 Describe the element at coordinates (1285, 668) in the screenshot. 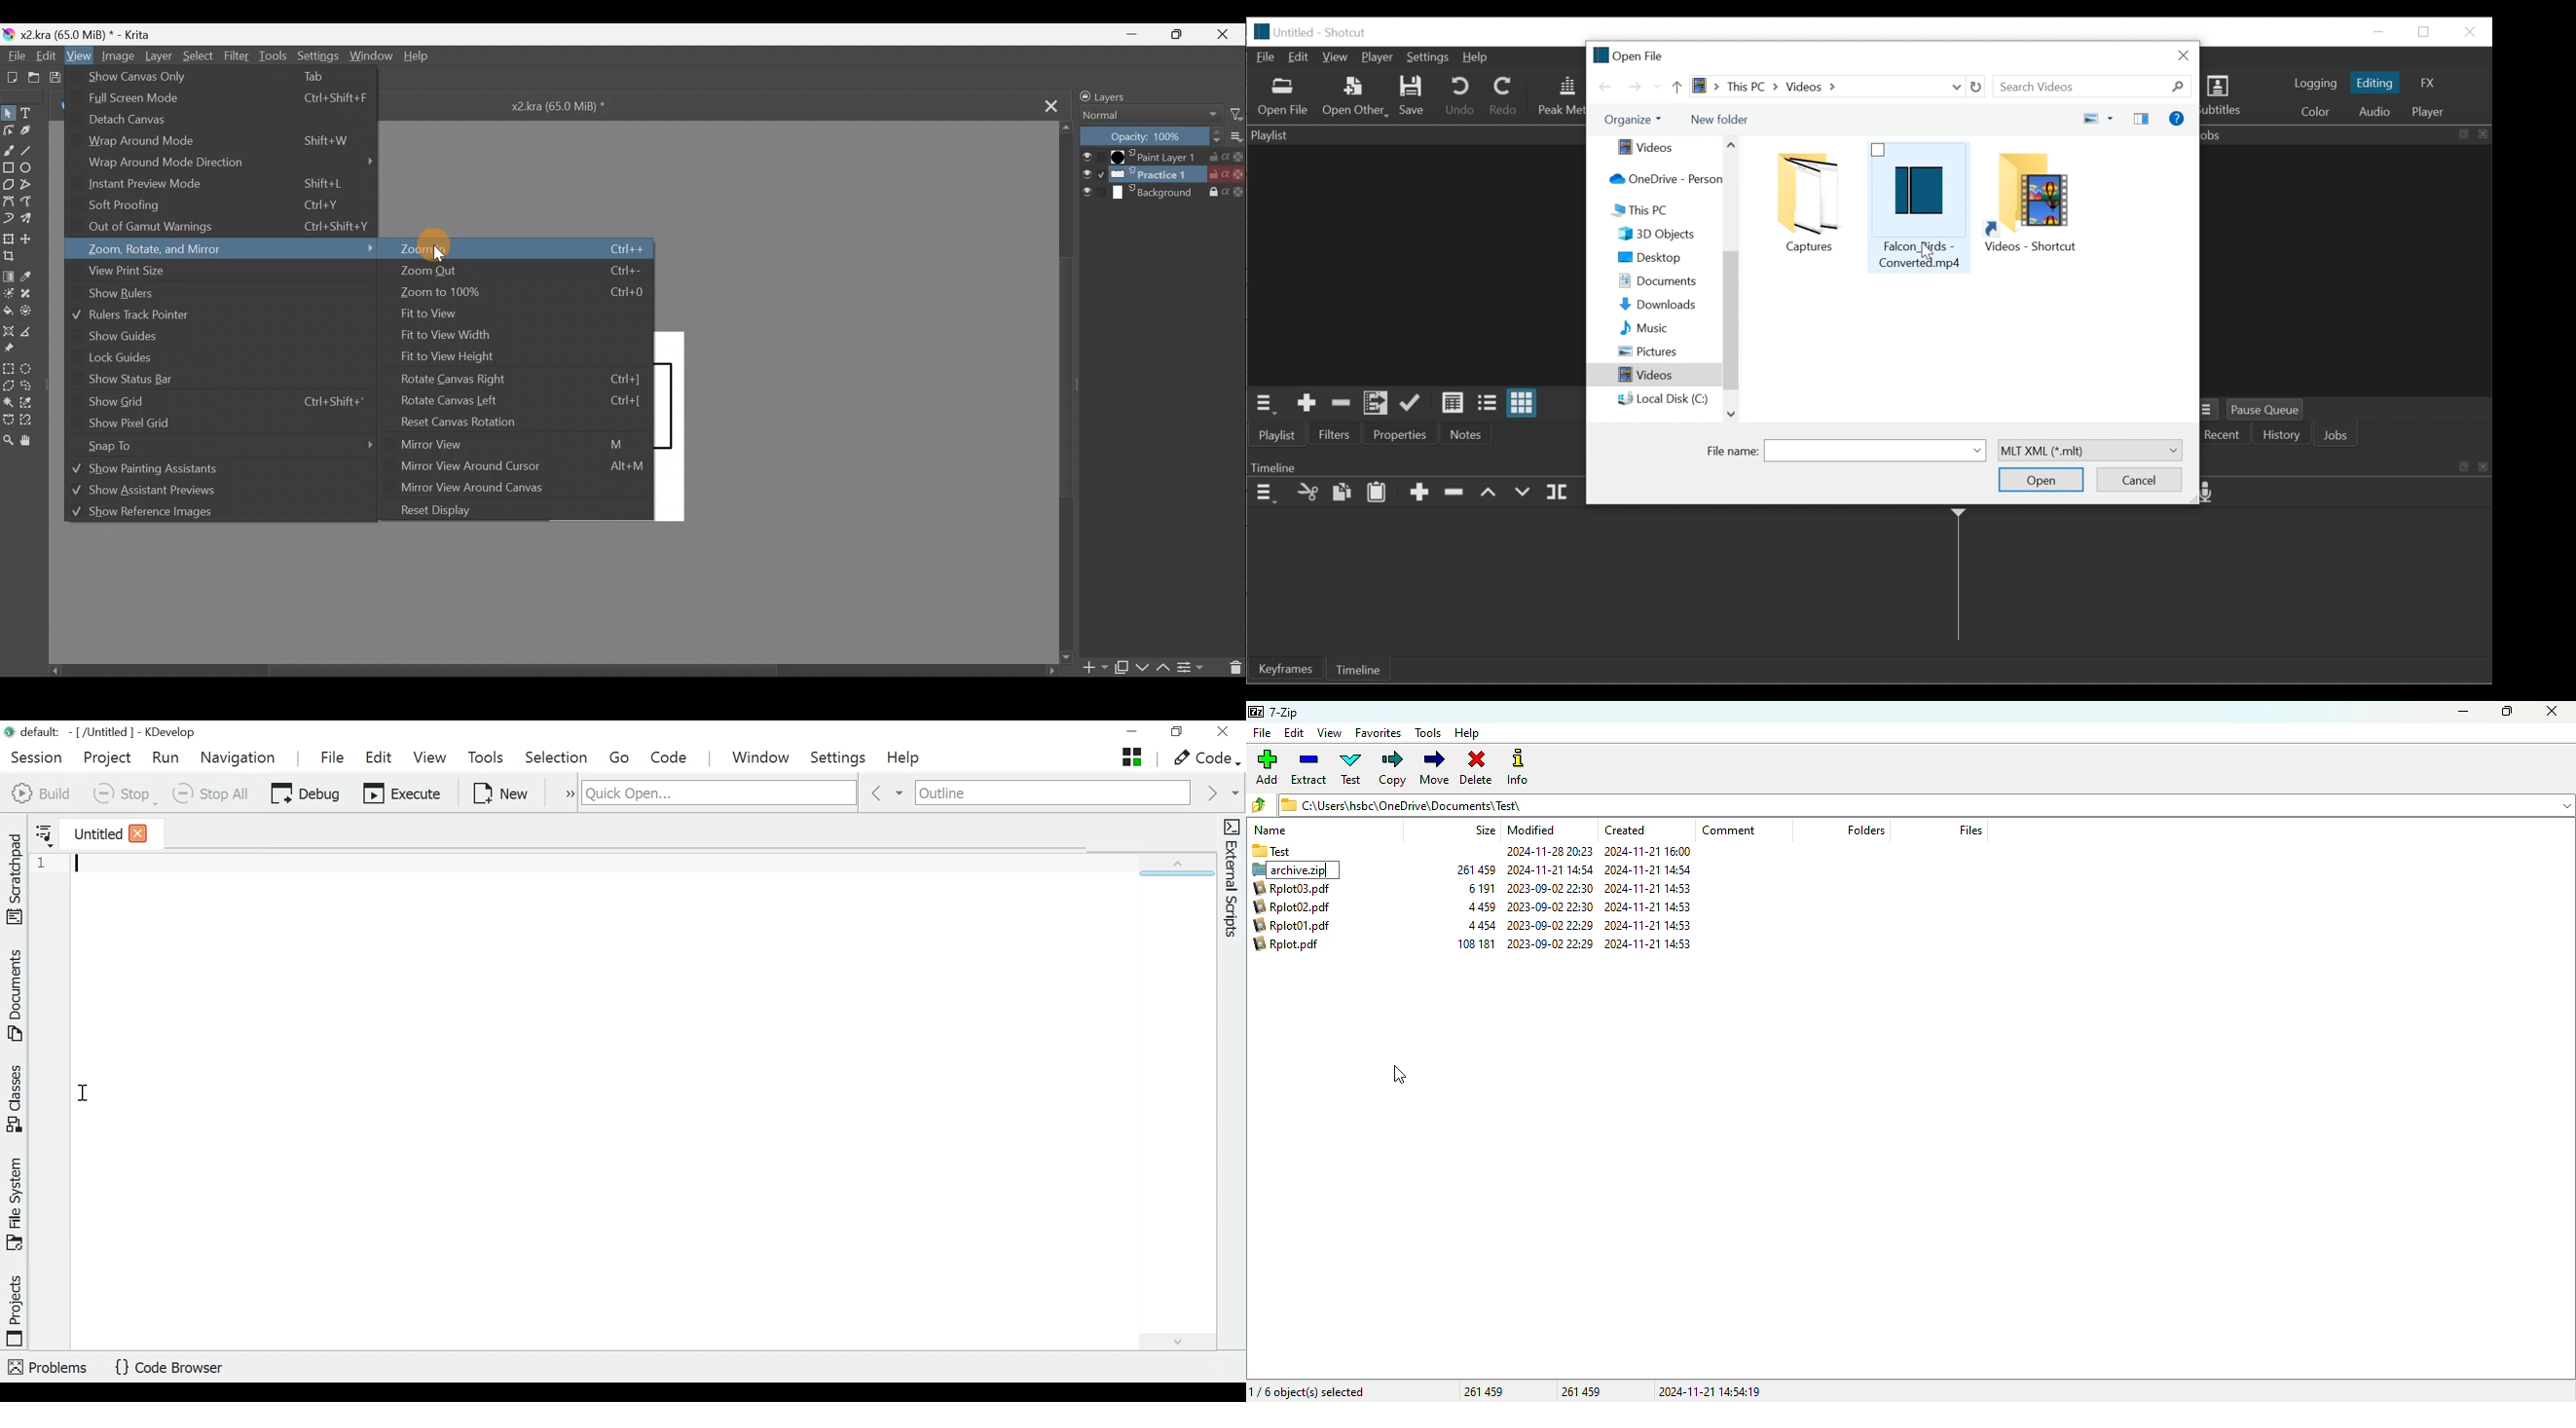

I see `Keyframe ` at that location.